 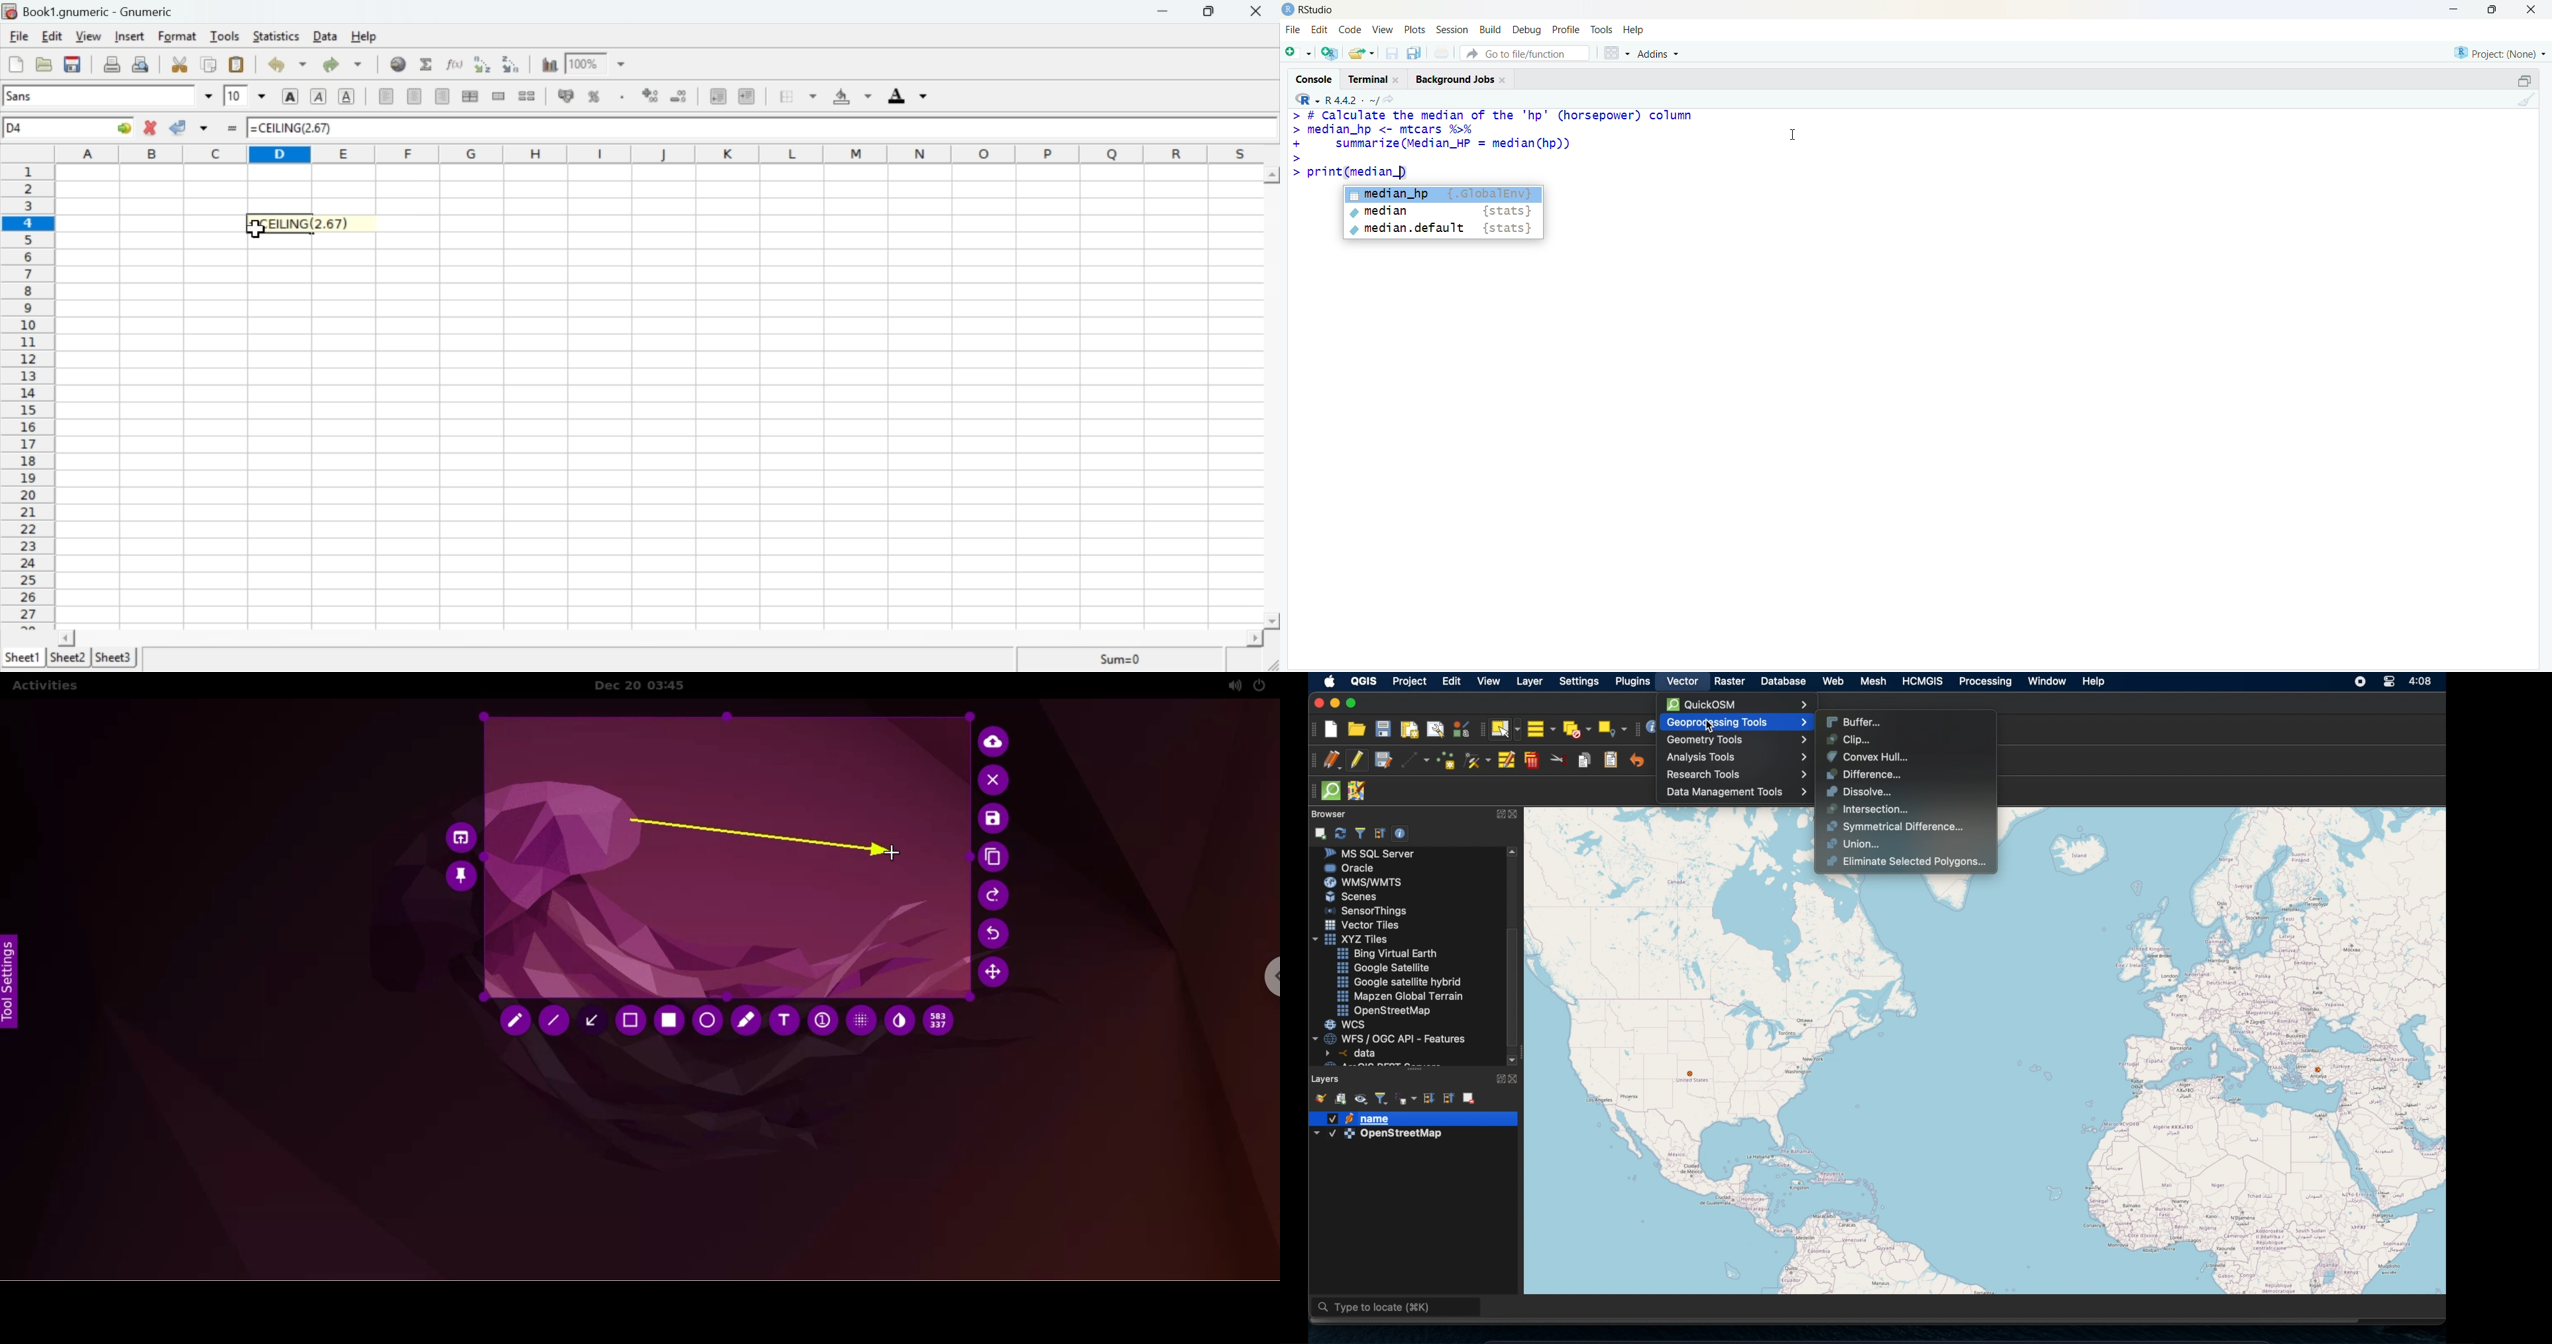 What do you see at coordinates (442, 96) in the screenshot?
I see `Center horizontally` at bounding box center [442, 96].